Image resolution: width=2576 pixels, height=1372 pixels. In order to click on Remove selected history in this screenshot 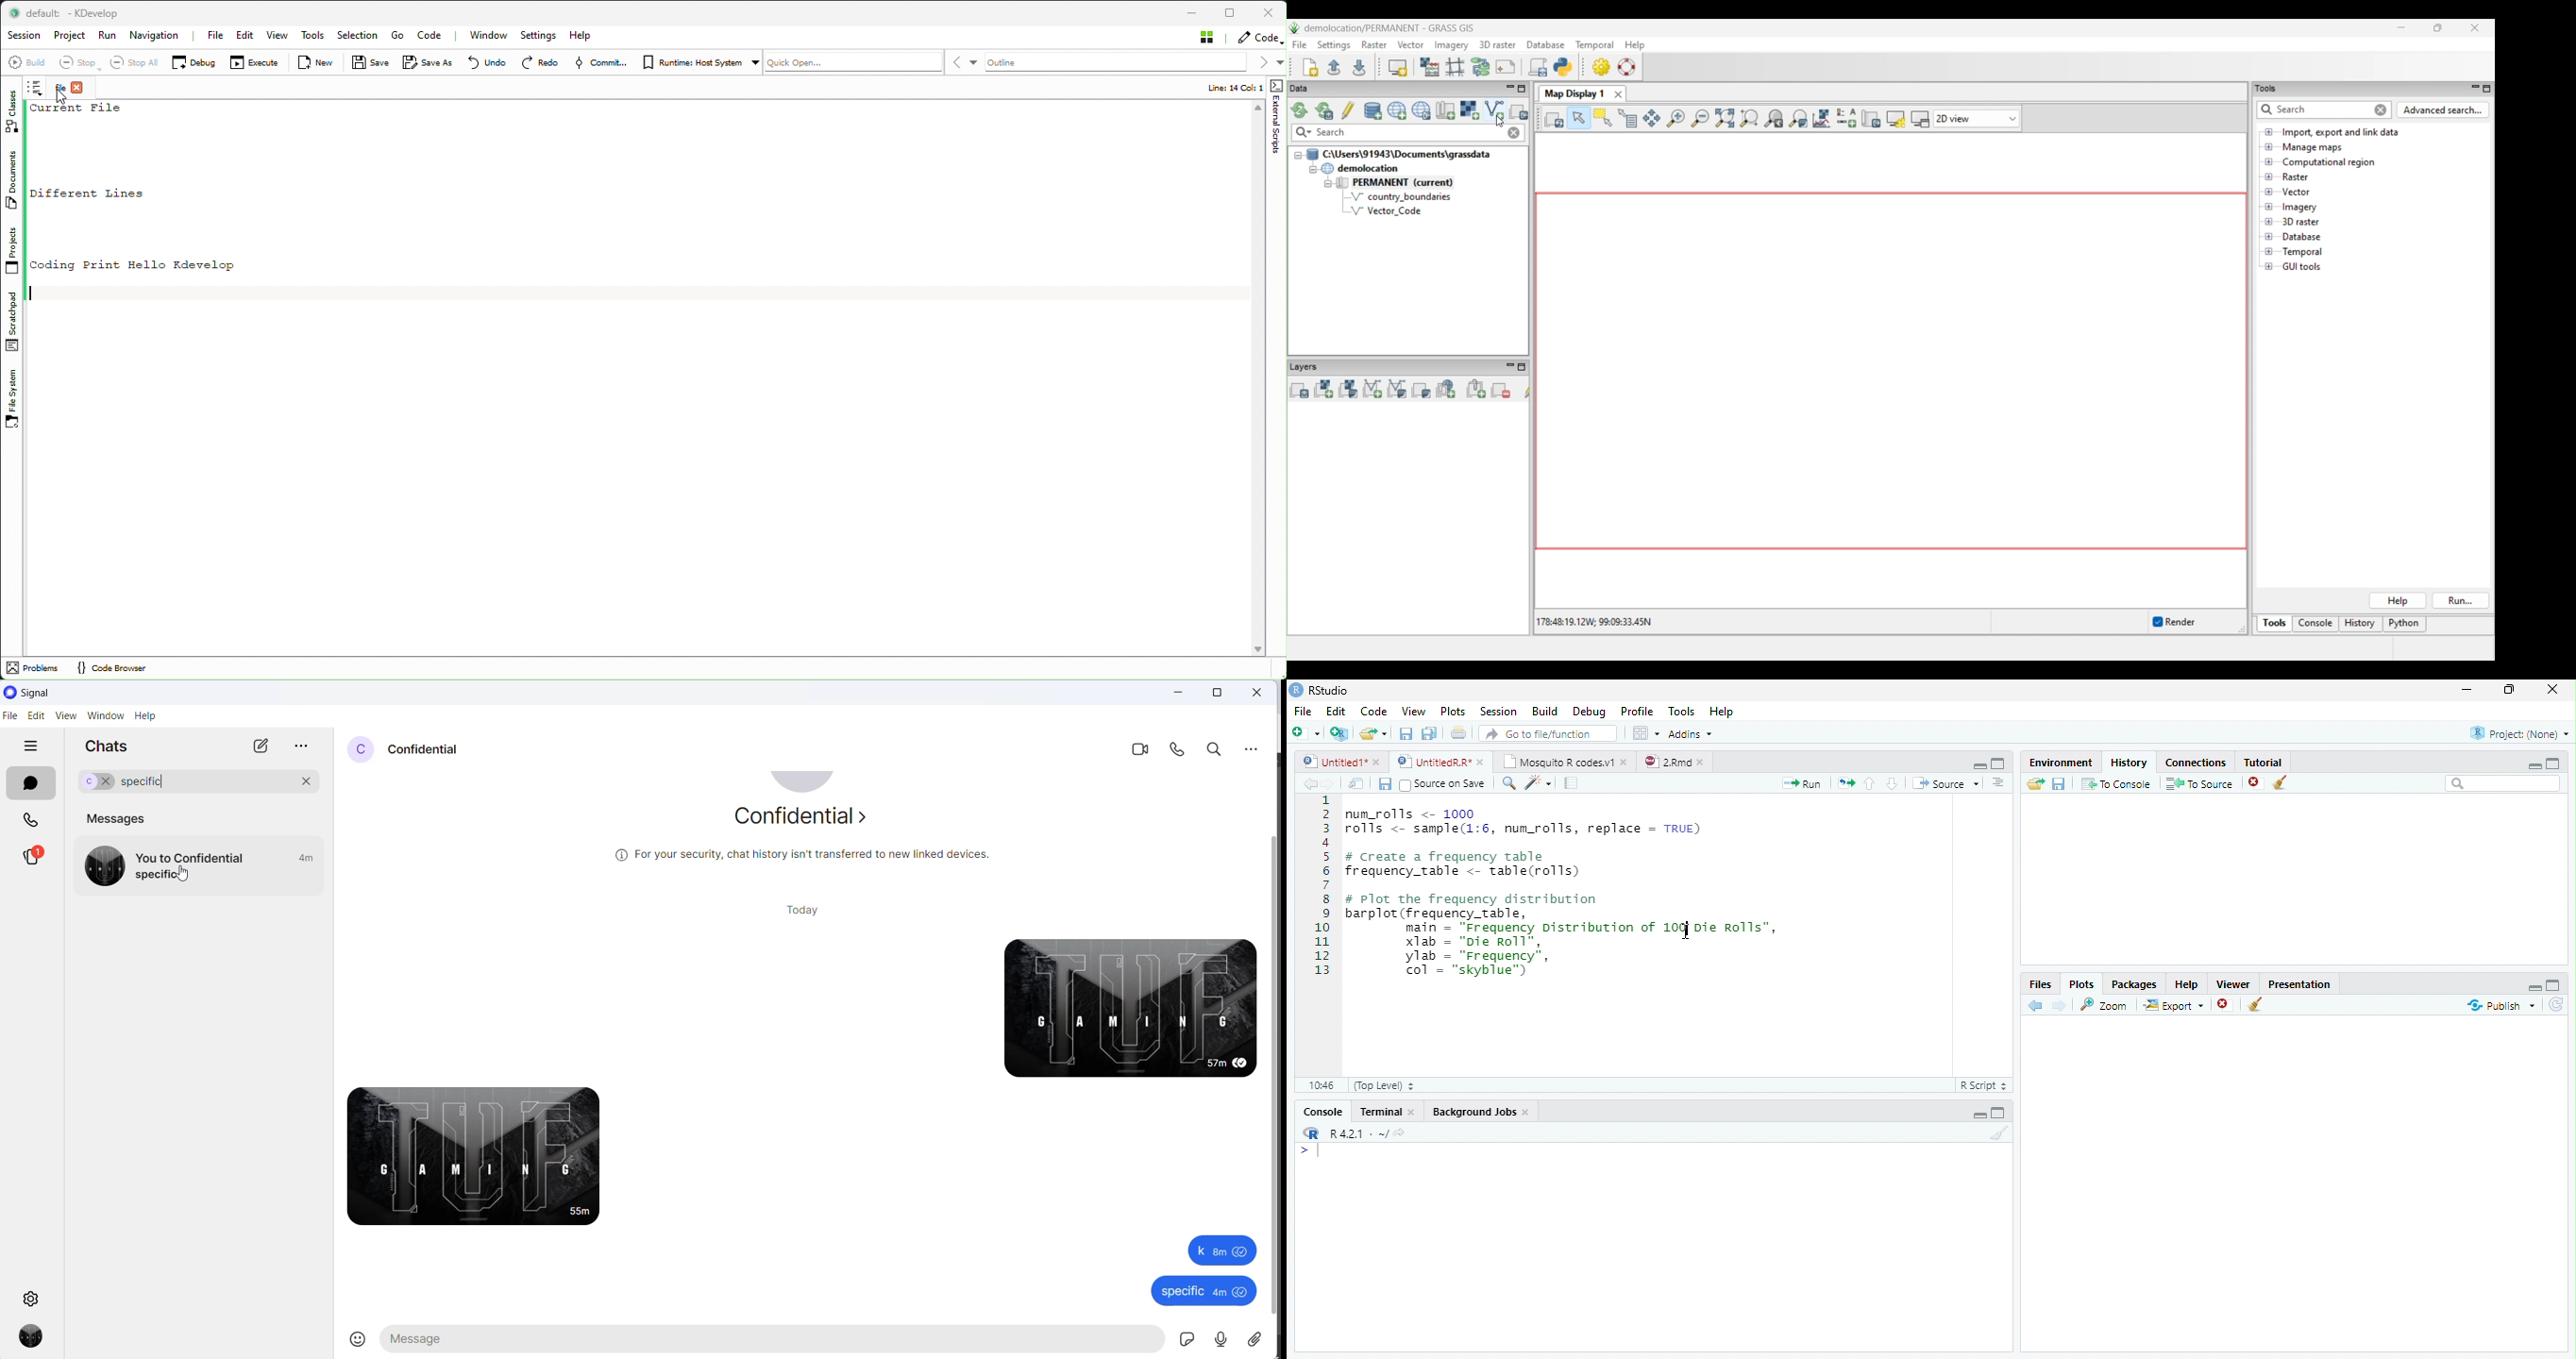, I will do `click(2254, 782)`.